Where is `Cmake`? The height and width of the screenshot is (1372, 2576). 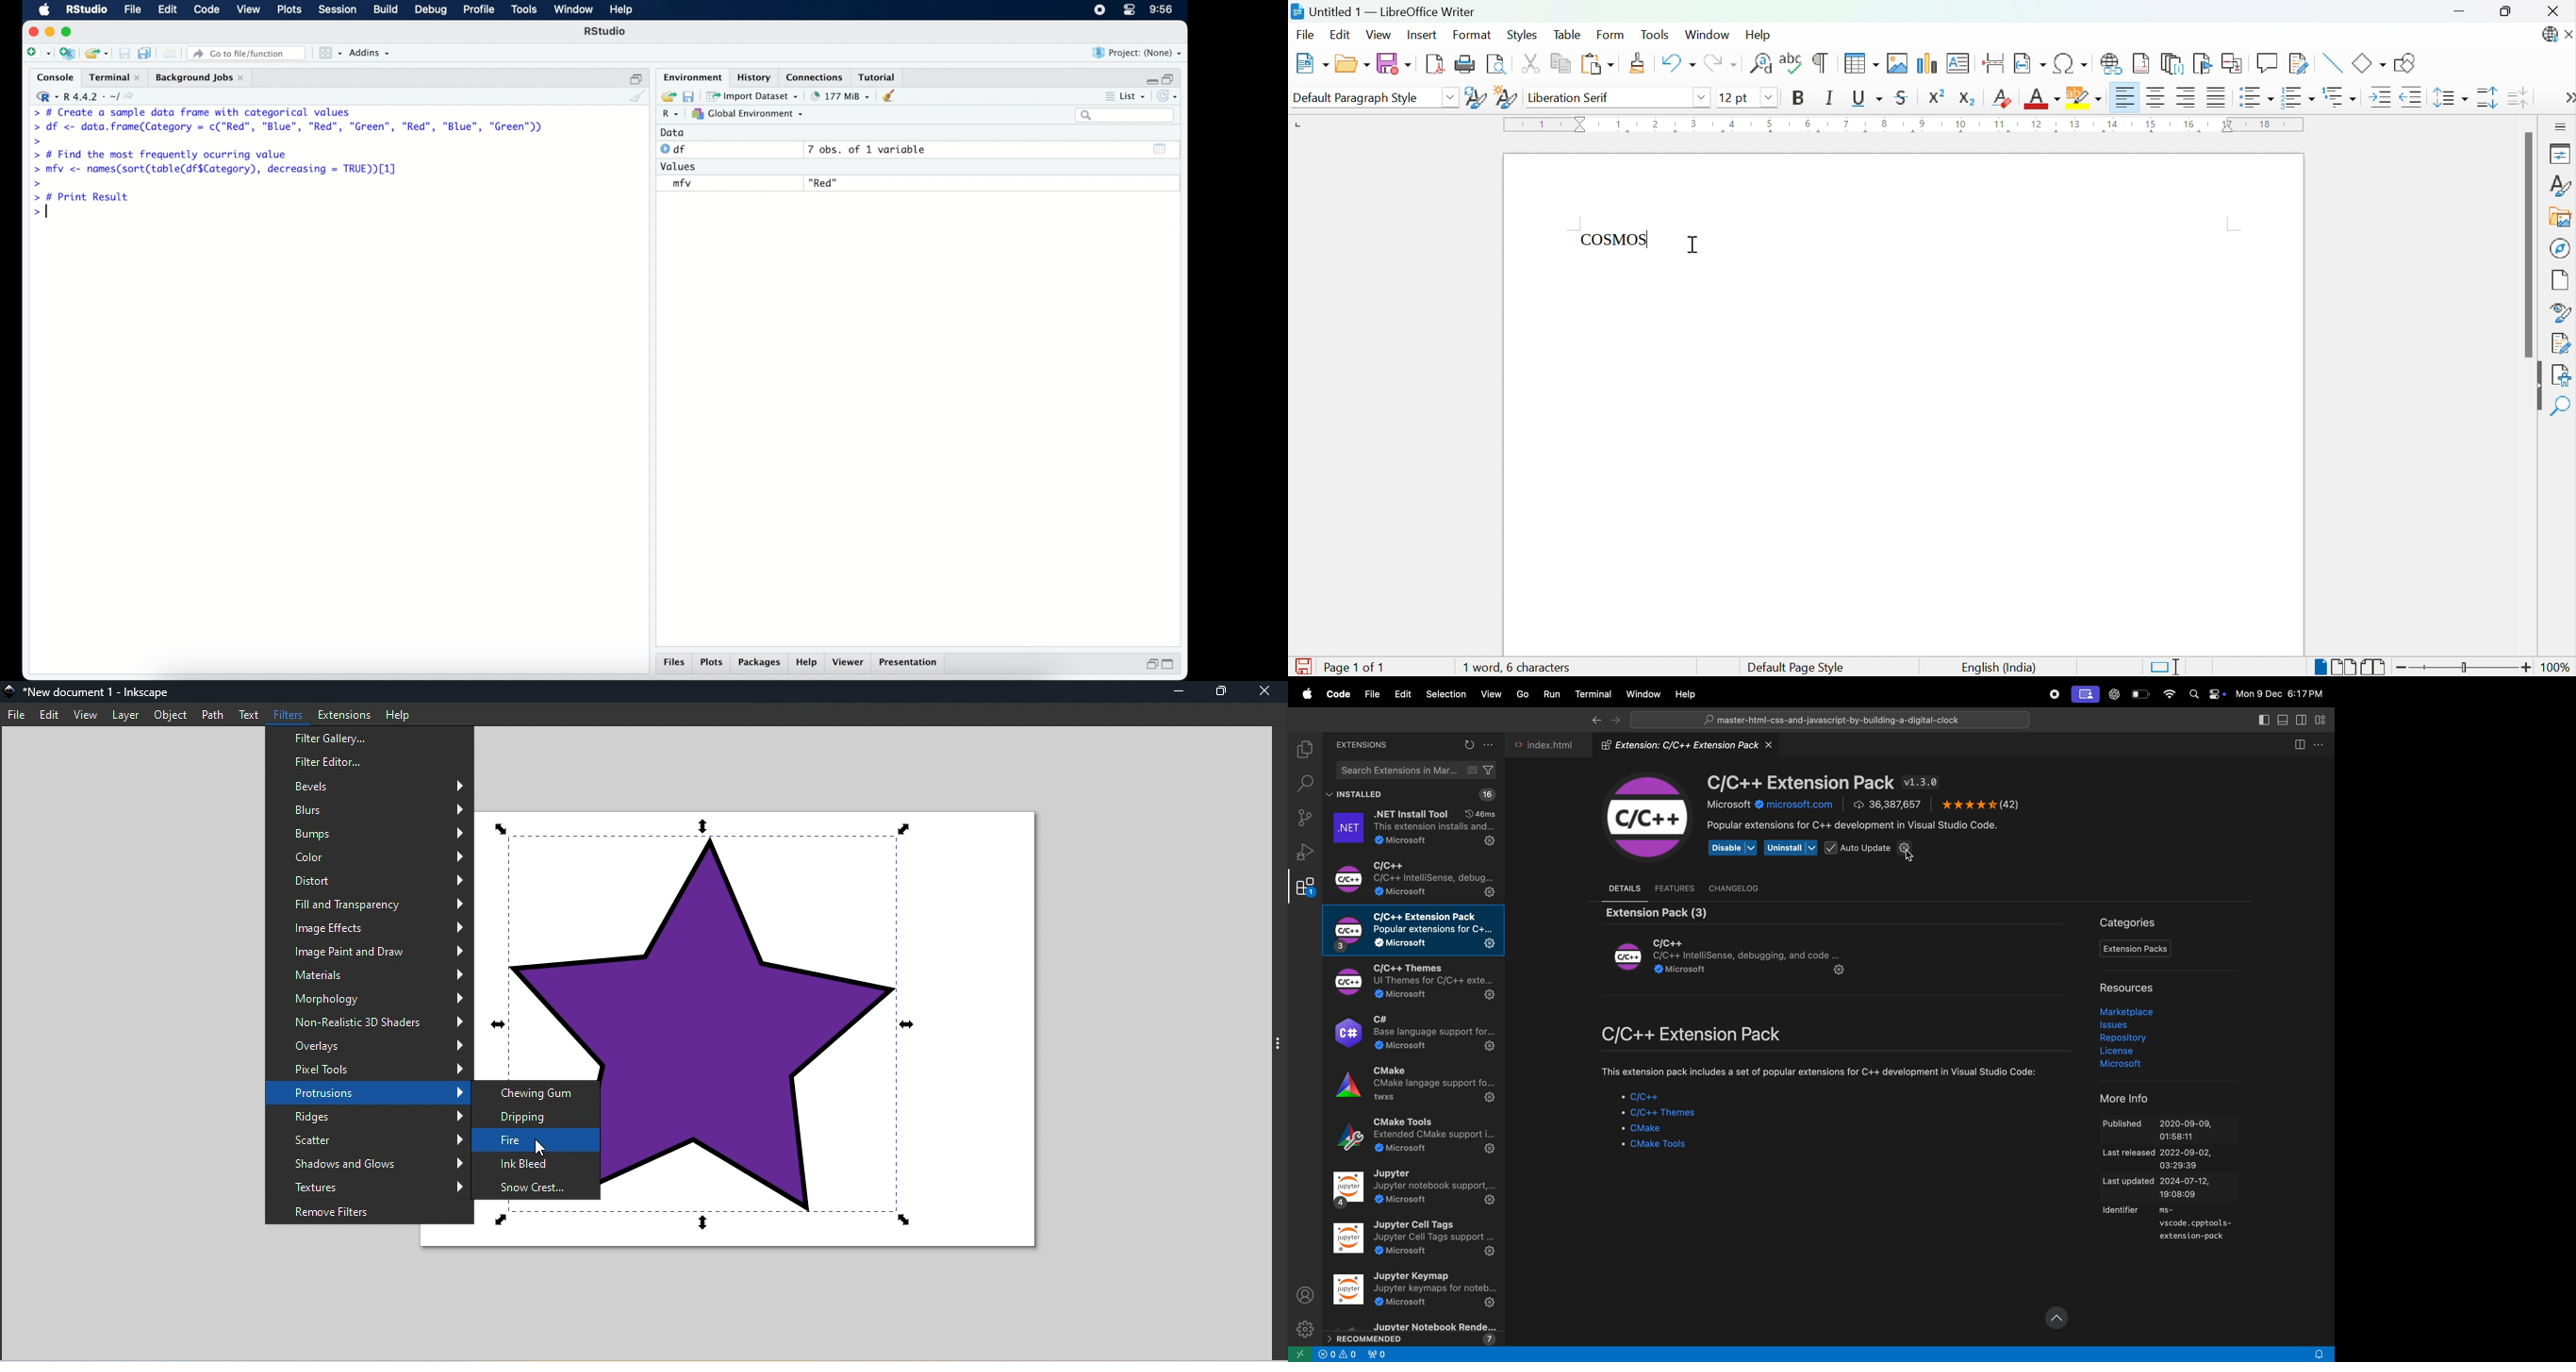
Cmake is located at coordinates (1658, 1130).